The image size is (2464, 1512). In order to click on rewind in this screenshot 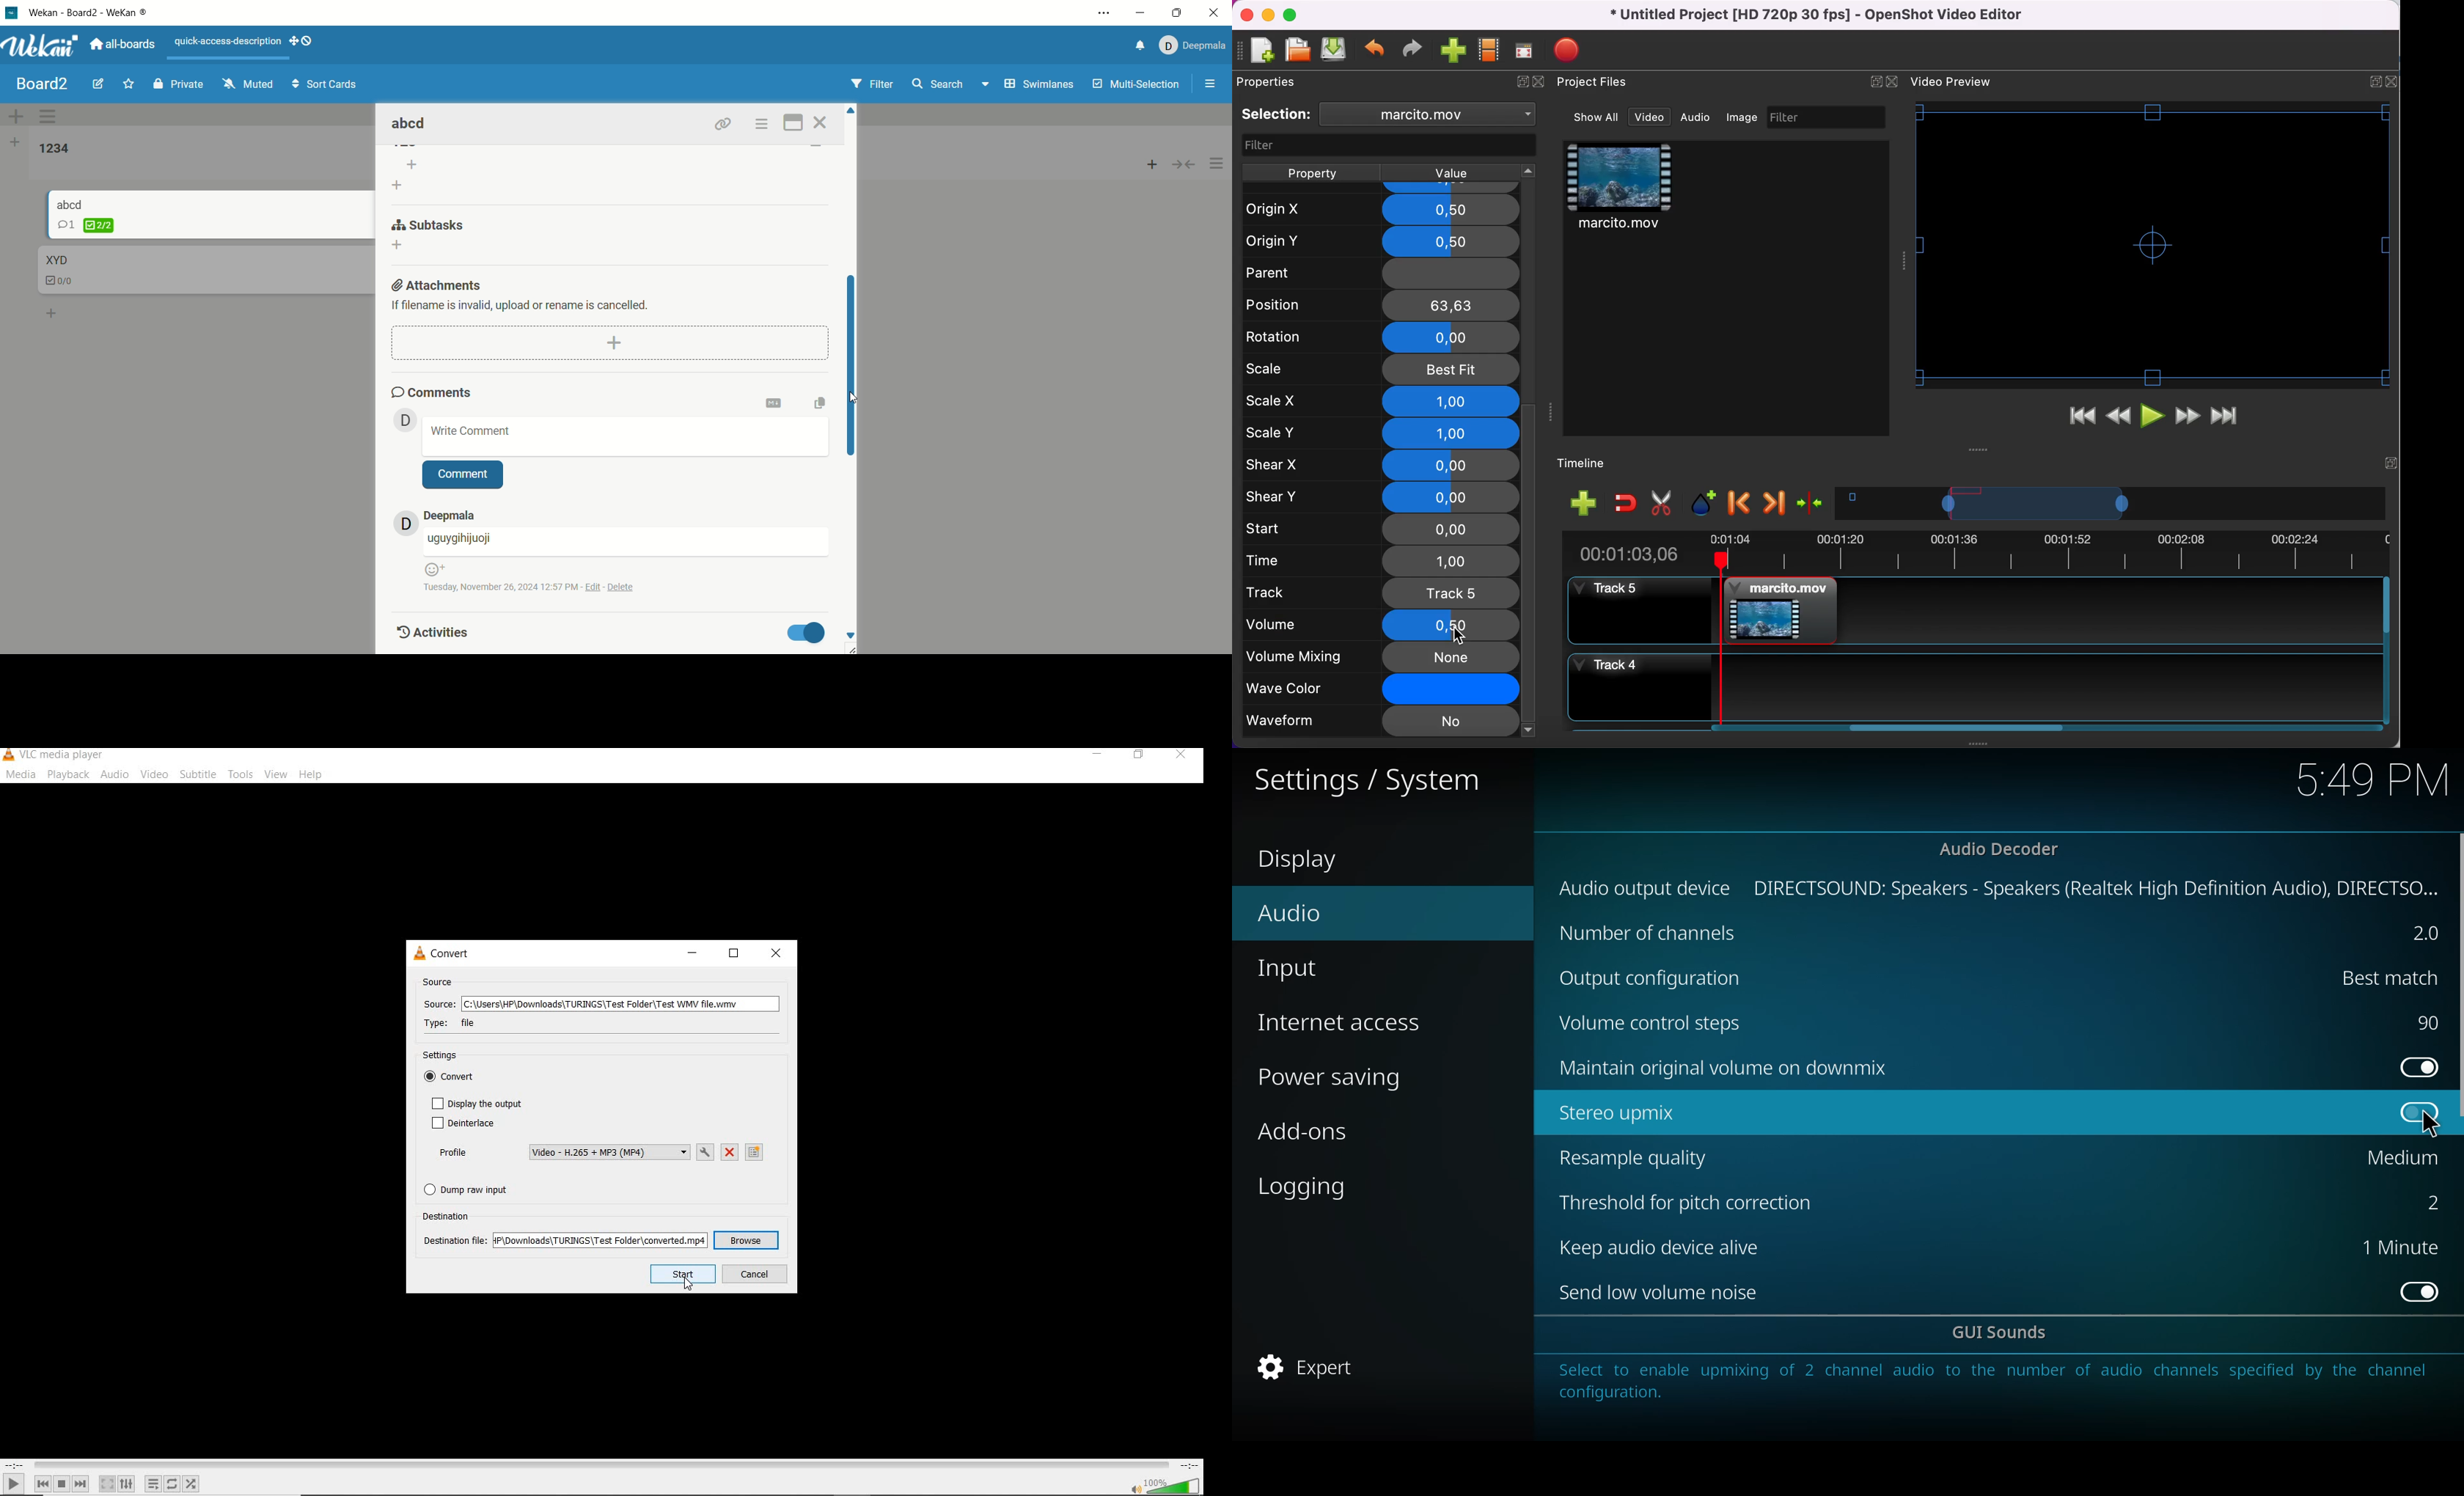, I will do `click(2120, 419)`.